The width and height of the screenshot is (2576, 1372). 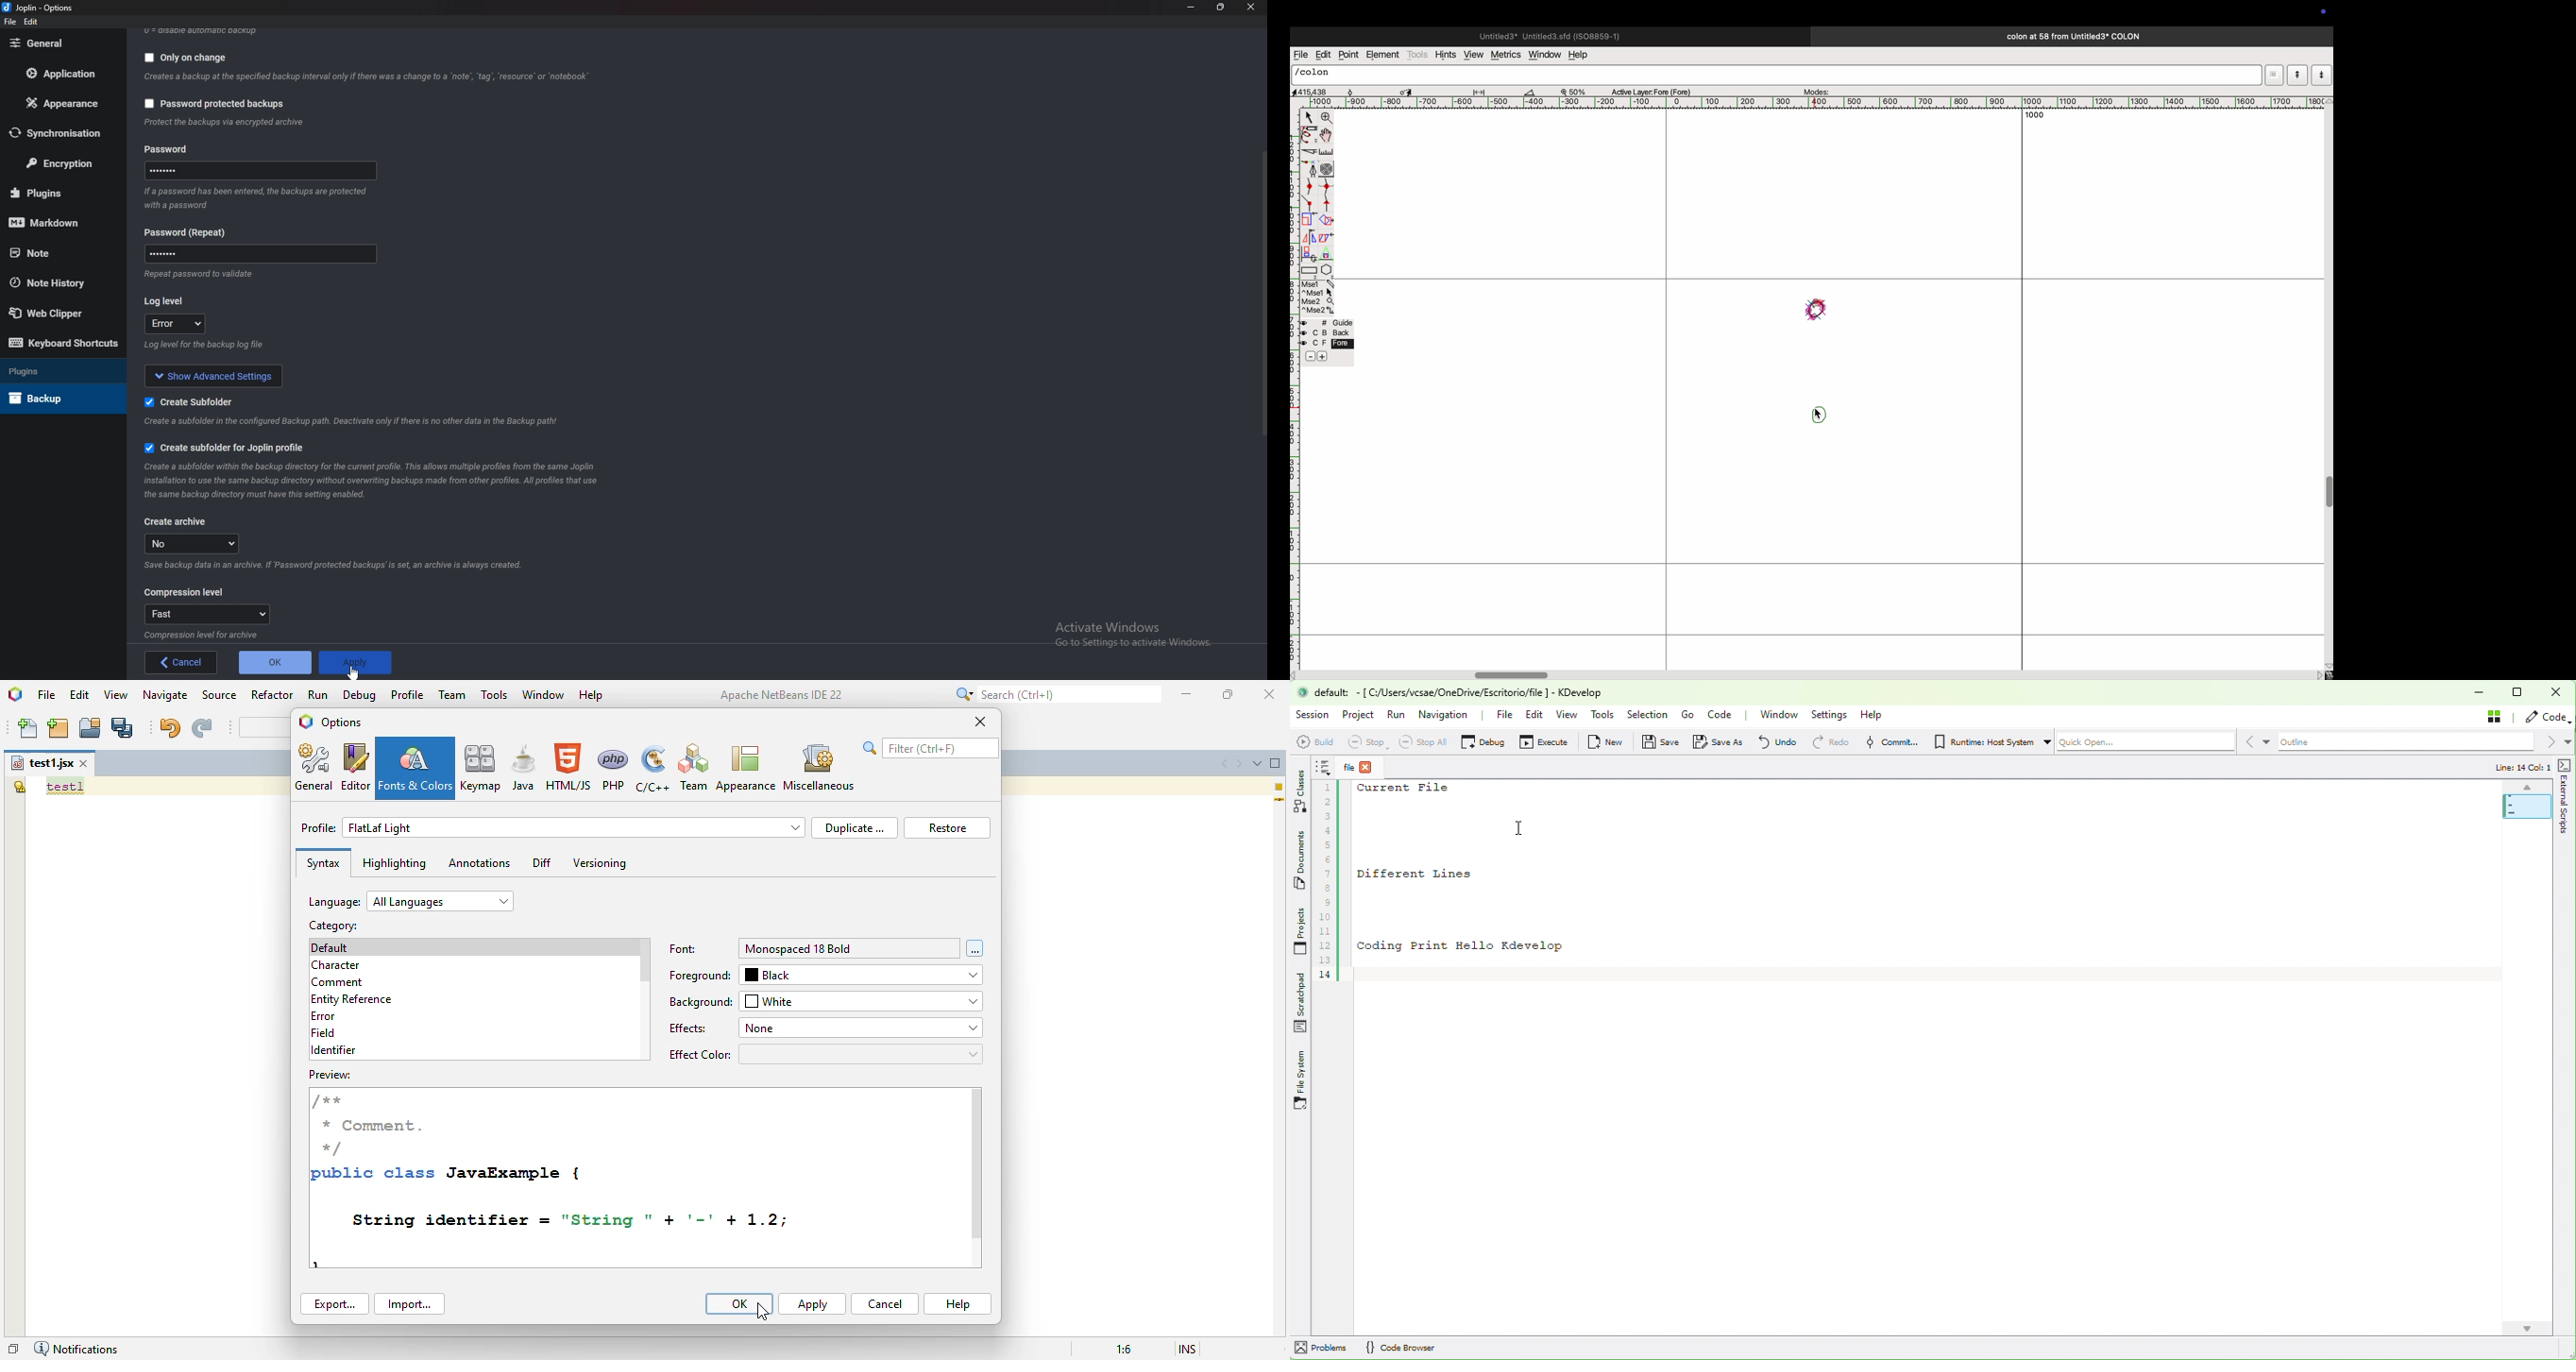 What do you see at coordinates (259, 172) in the screenshot?
I see `Password` at bounding box center [259, 172].